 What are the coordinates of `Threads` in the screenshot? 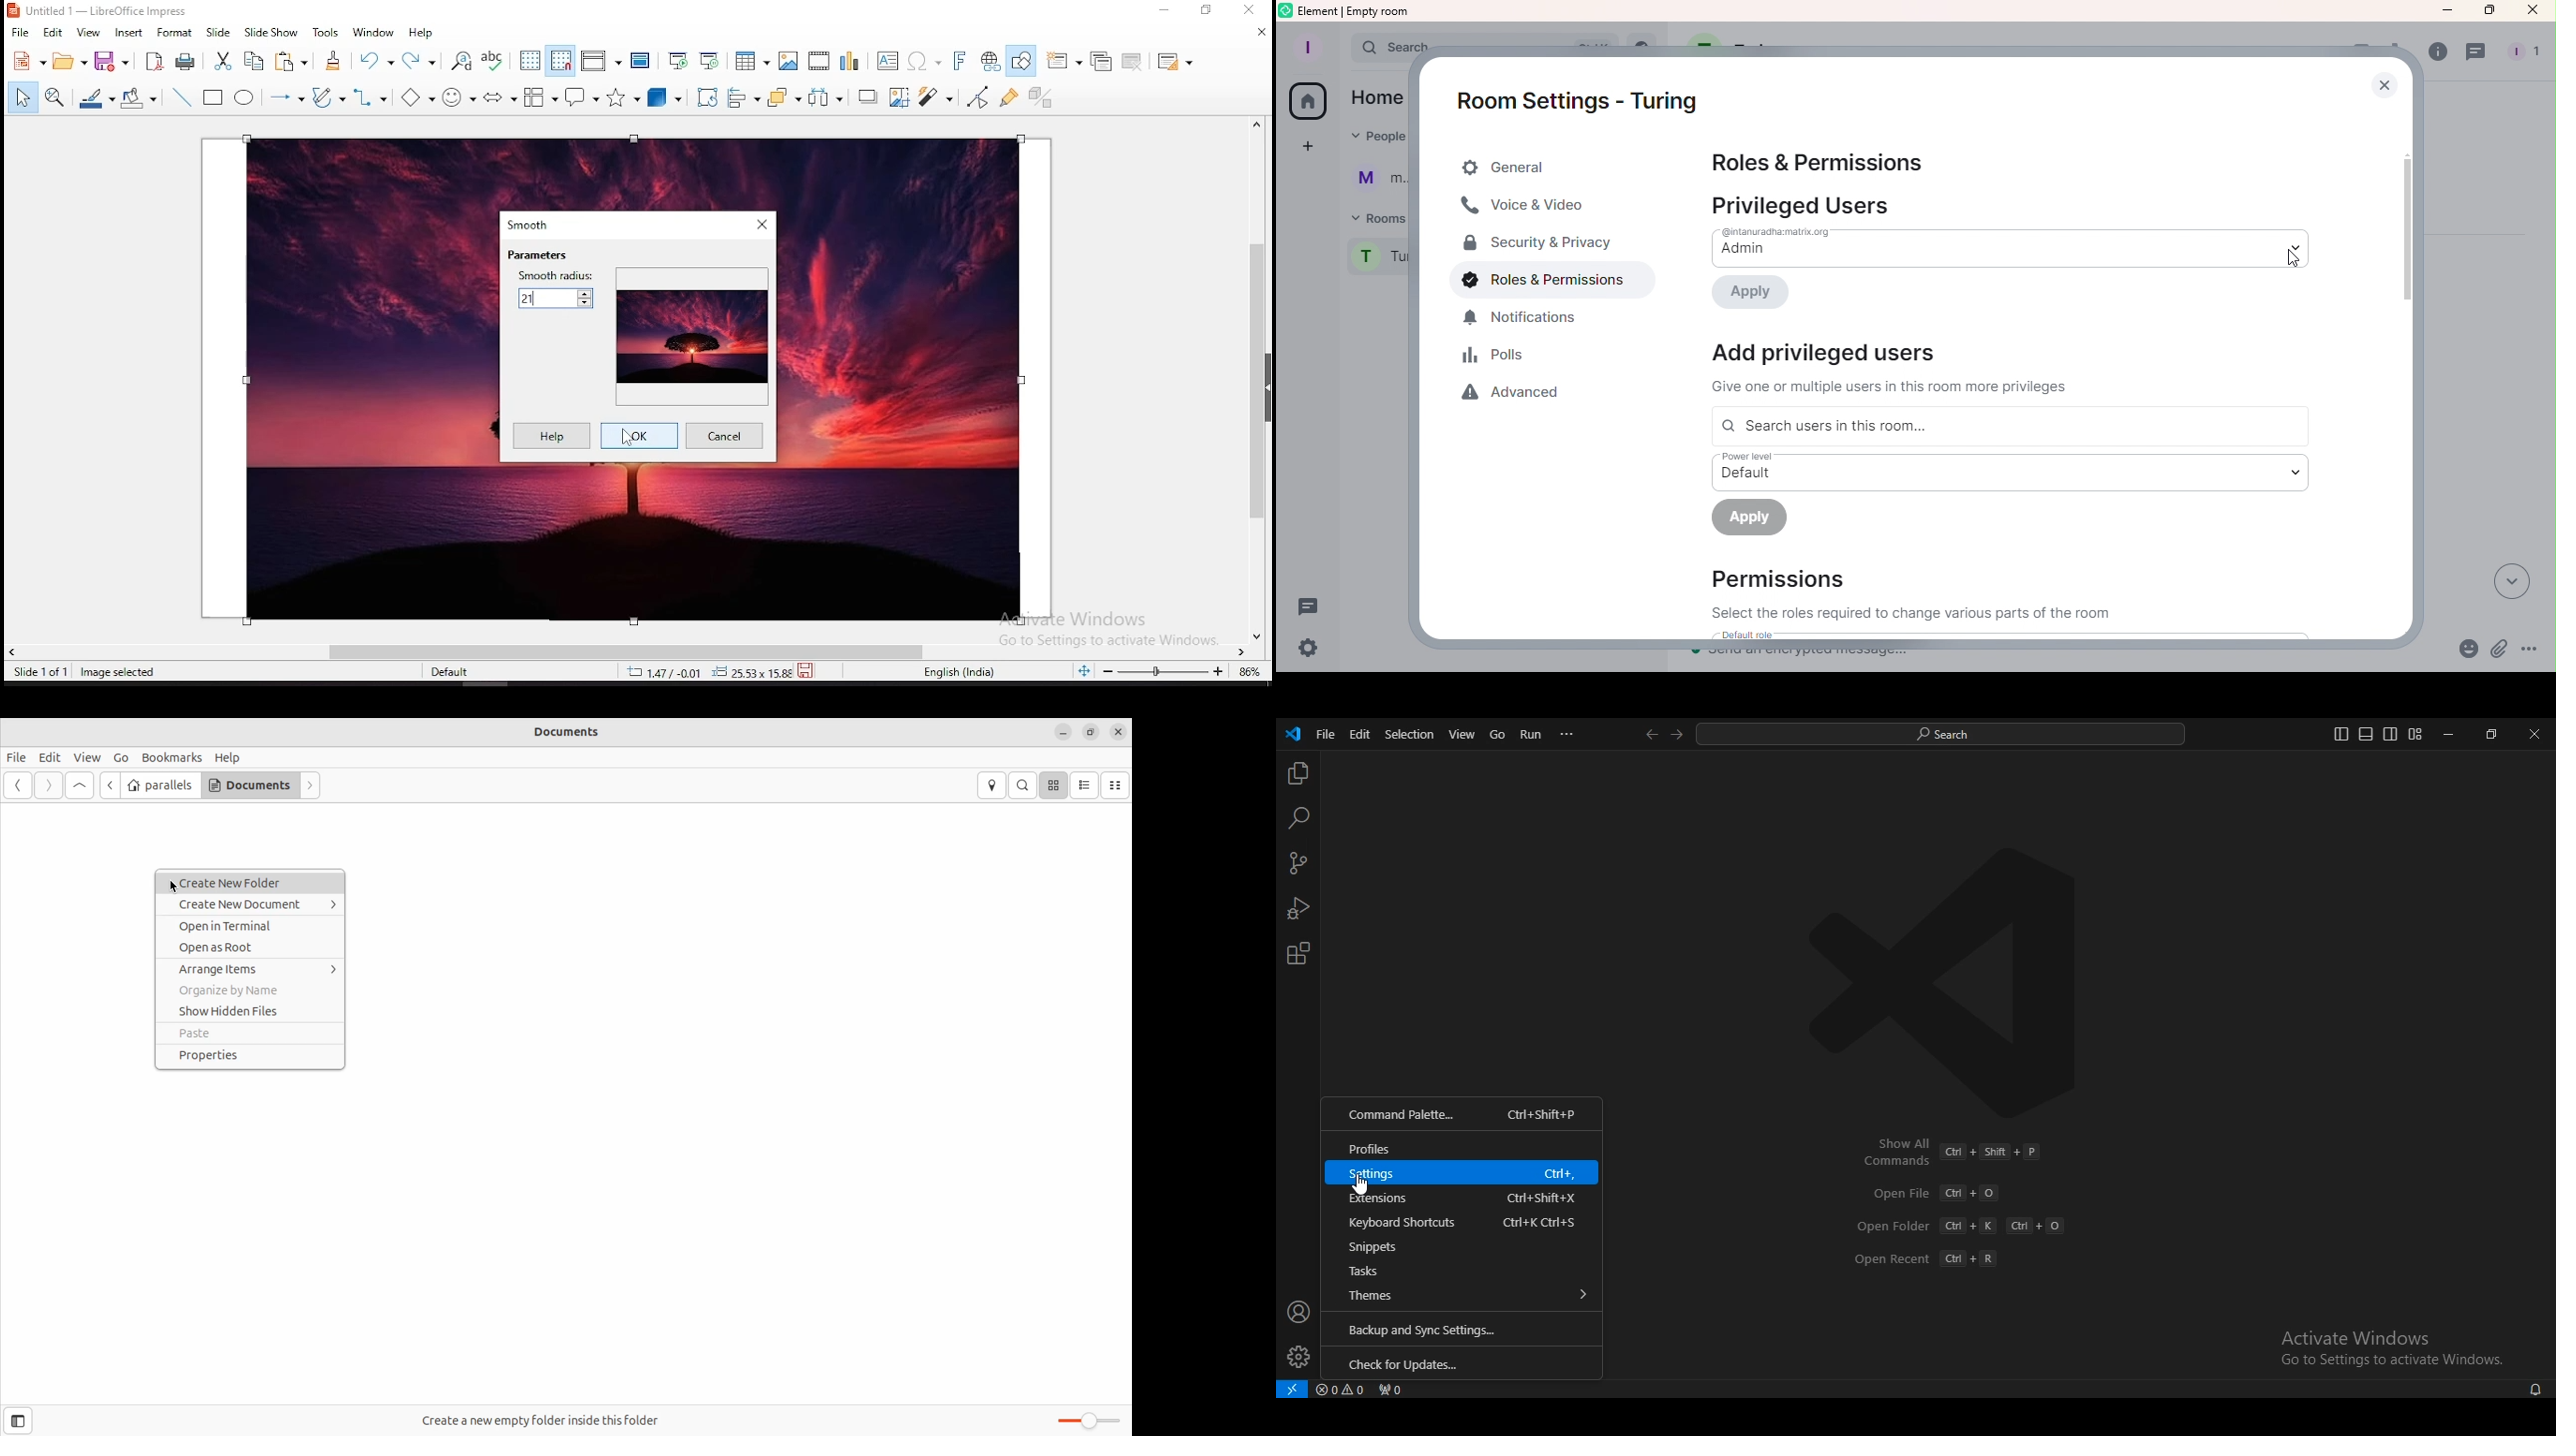 It's located at (1316, 610).